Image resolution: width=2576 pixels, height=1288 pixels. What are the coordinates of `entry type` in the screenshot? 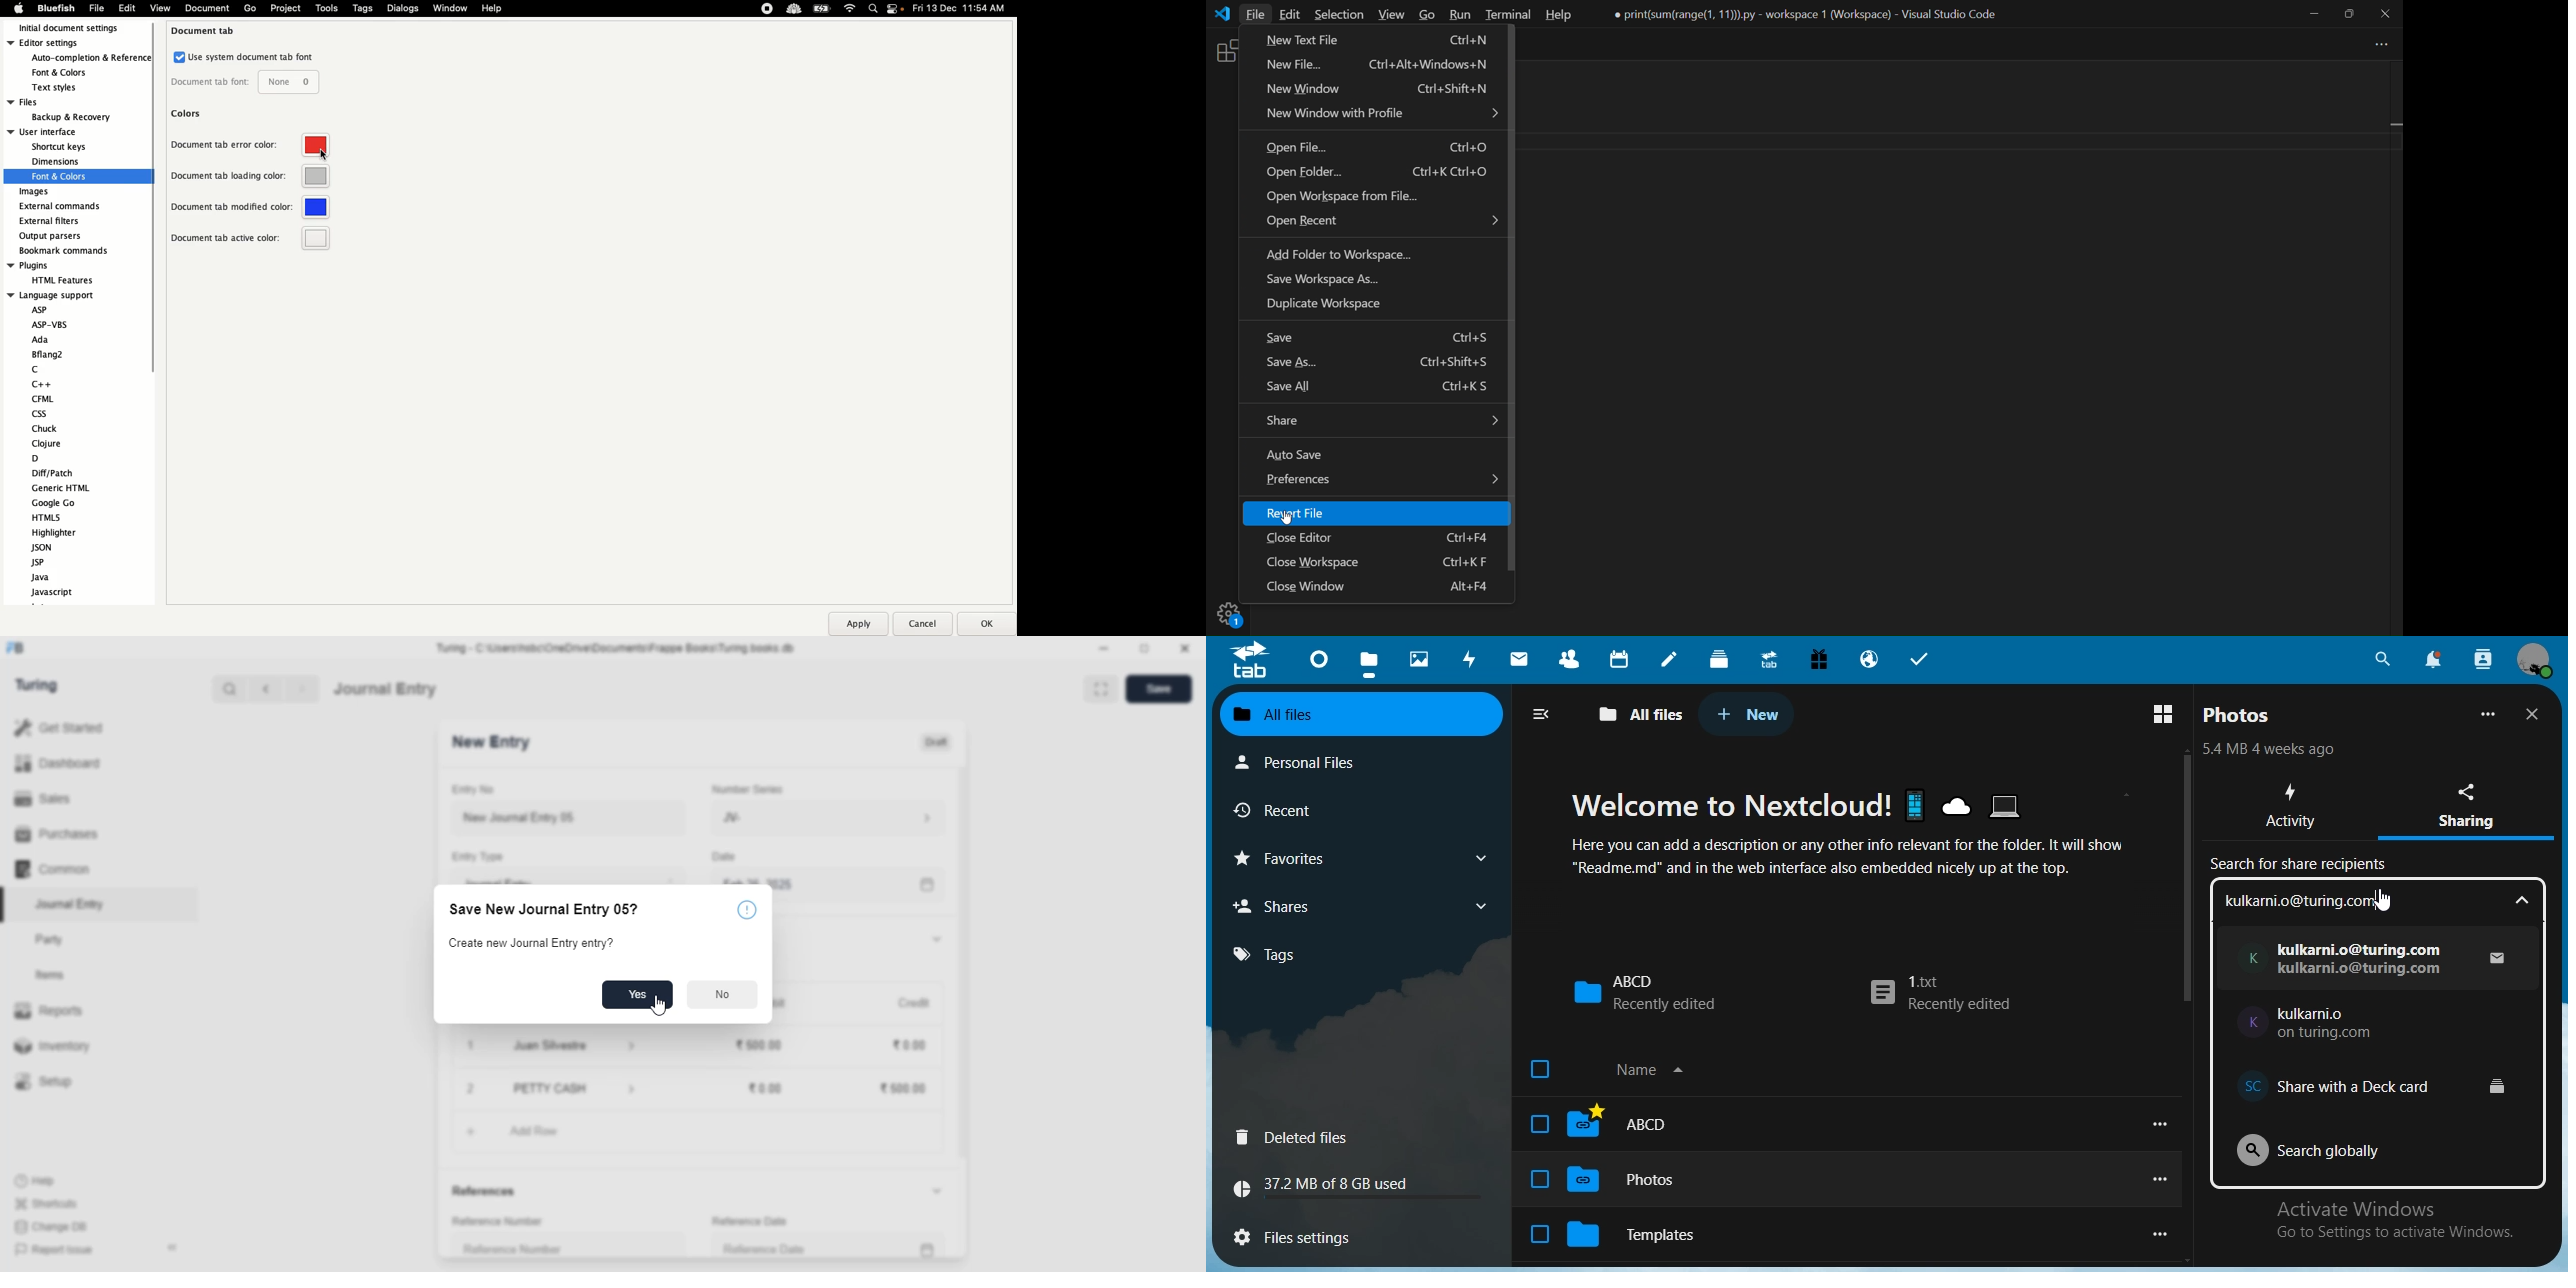 It's located at (478, 857).